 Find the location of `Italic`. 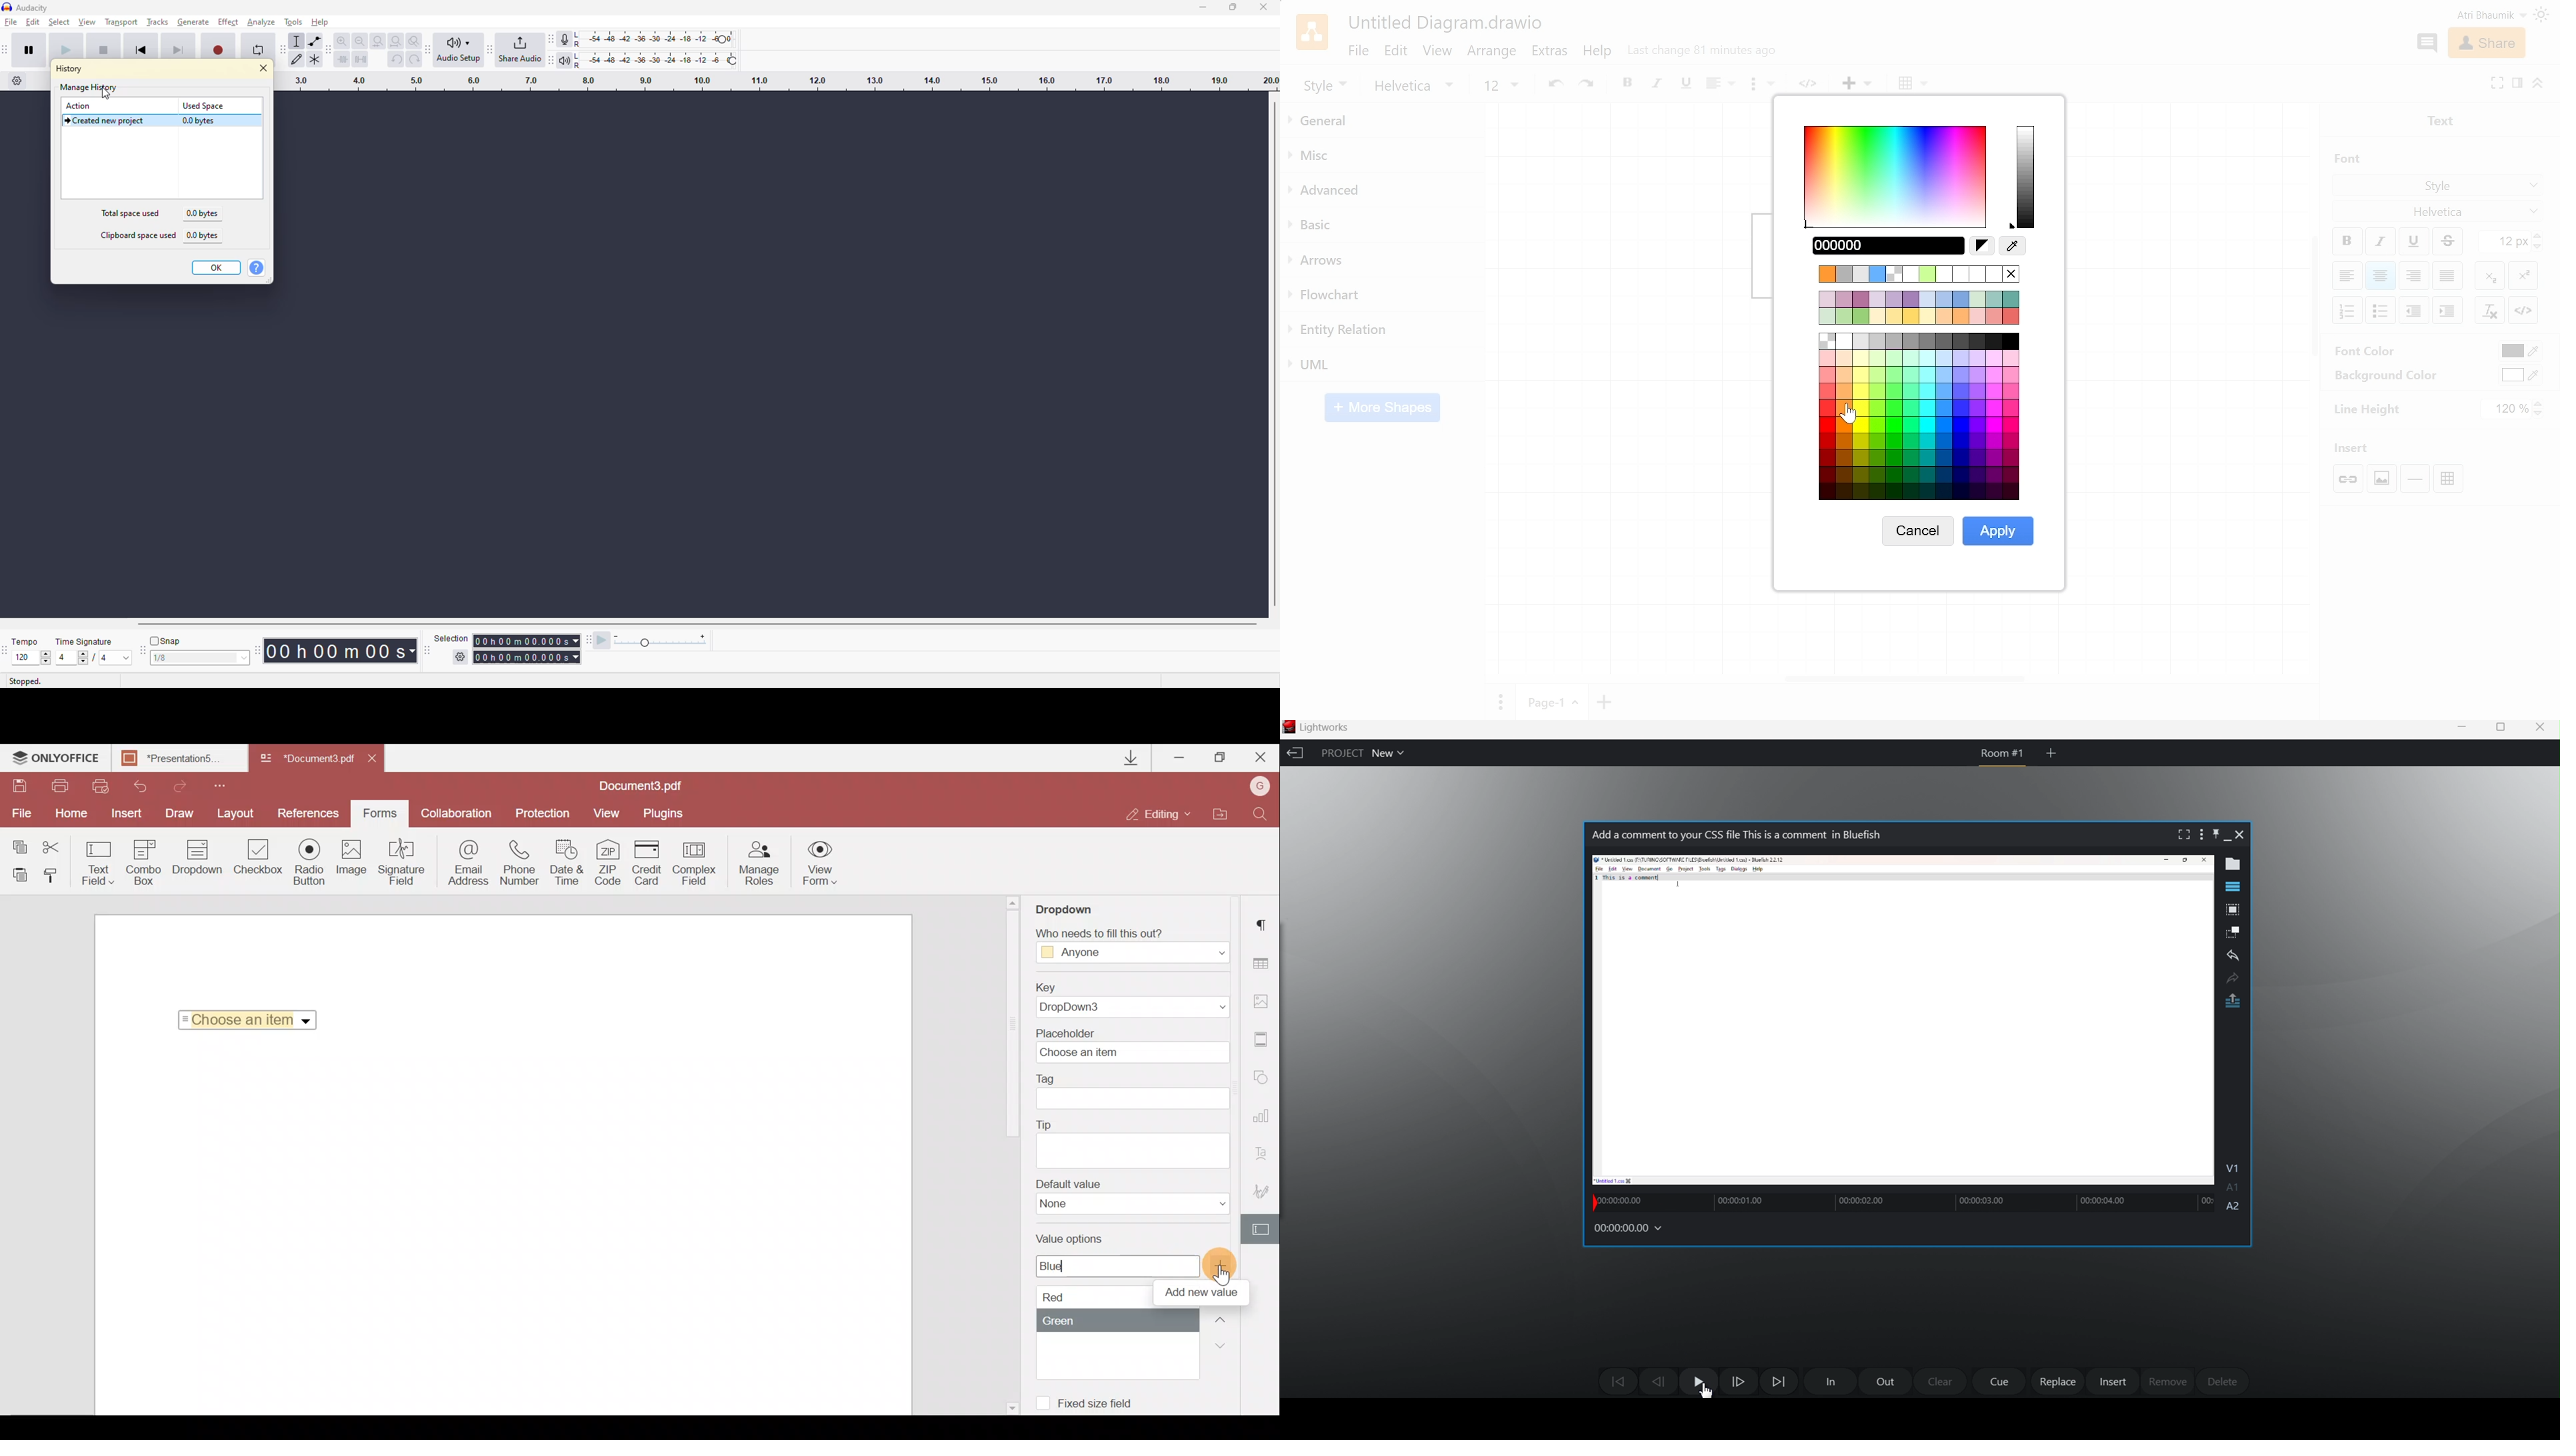

Italic is located at coordinates (2380, 242).